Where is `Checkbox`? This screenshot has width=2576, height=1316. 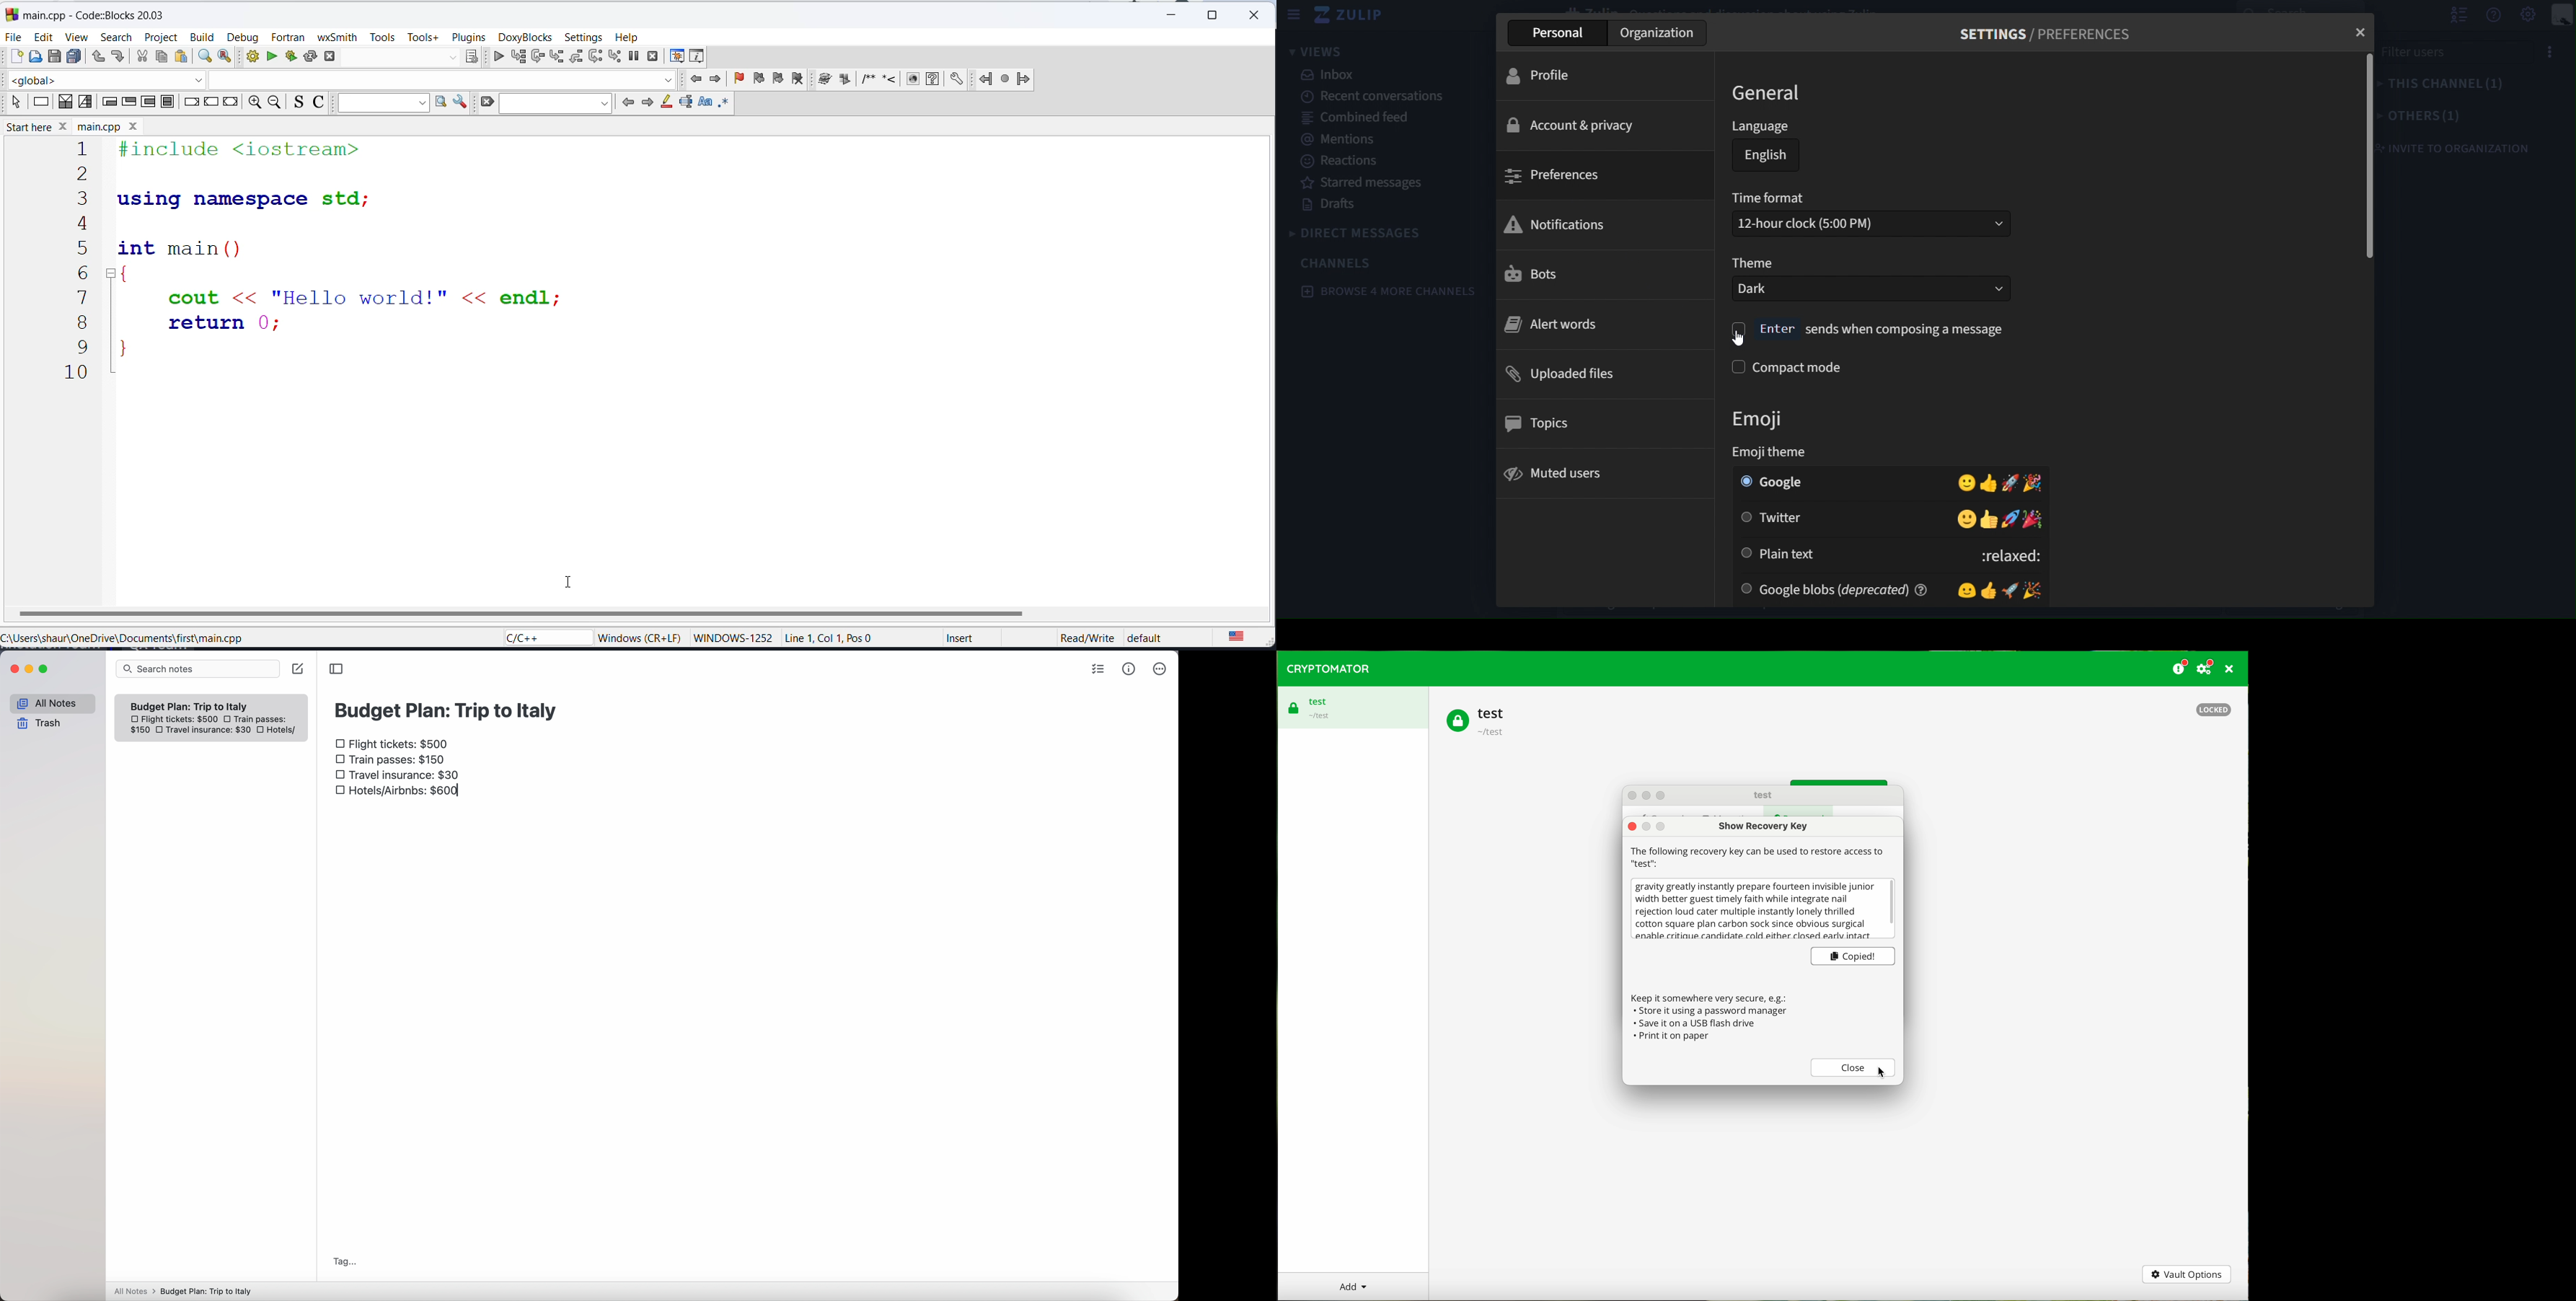
Checkbox is located at coordinates (1747, 552).